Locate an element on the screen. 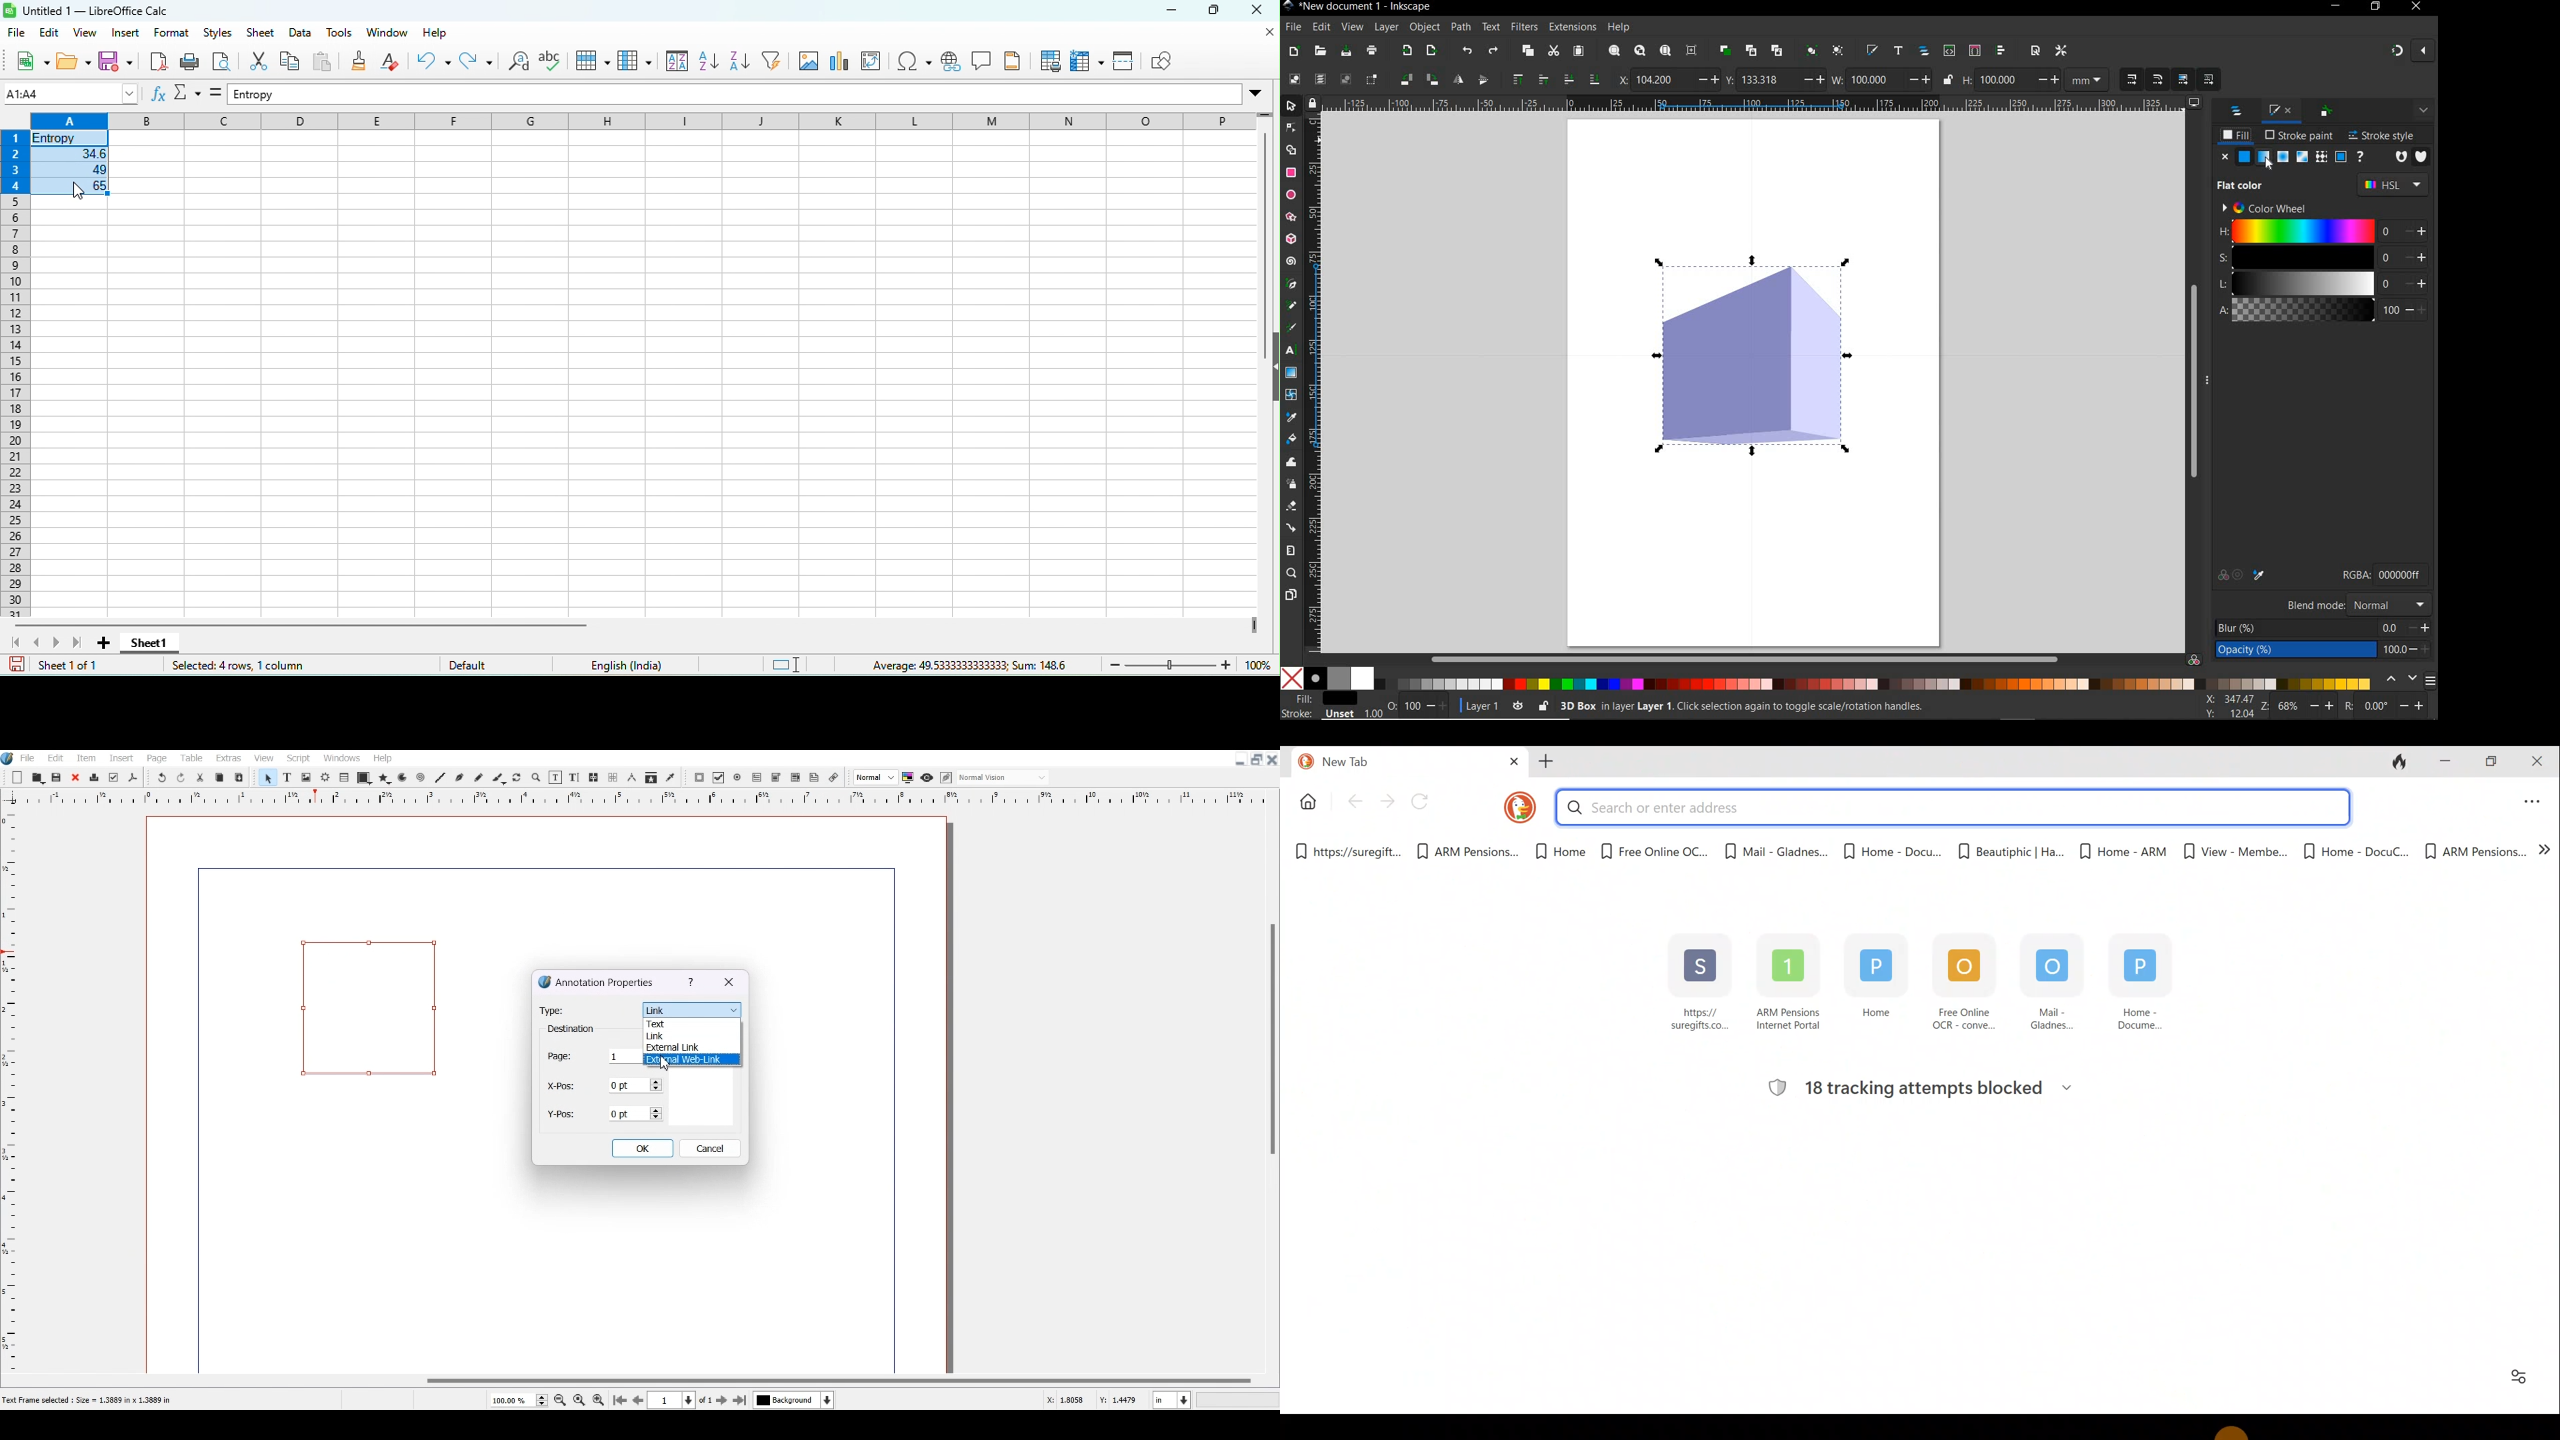 The height and width of the screenshot is (1456, 2576). increase/decrease buttons is located at coordinates (2419, 271).